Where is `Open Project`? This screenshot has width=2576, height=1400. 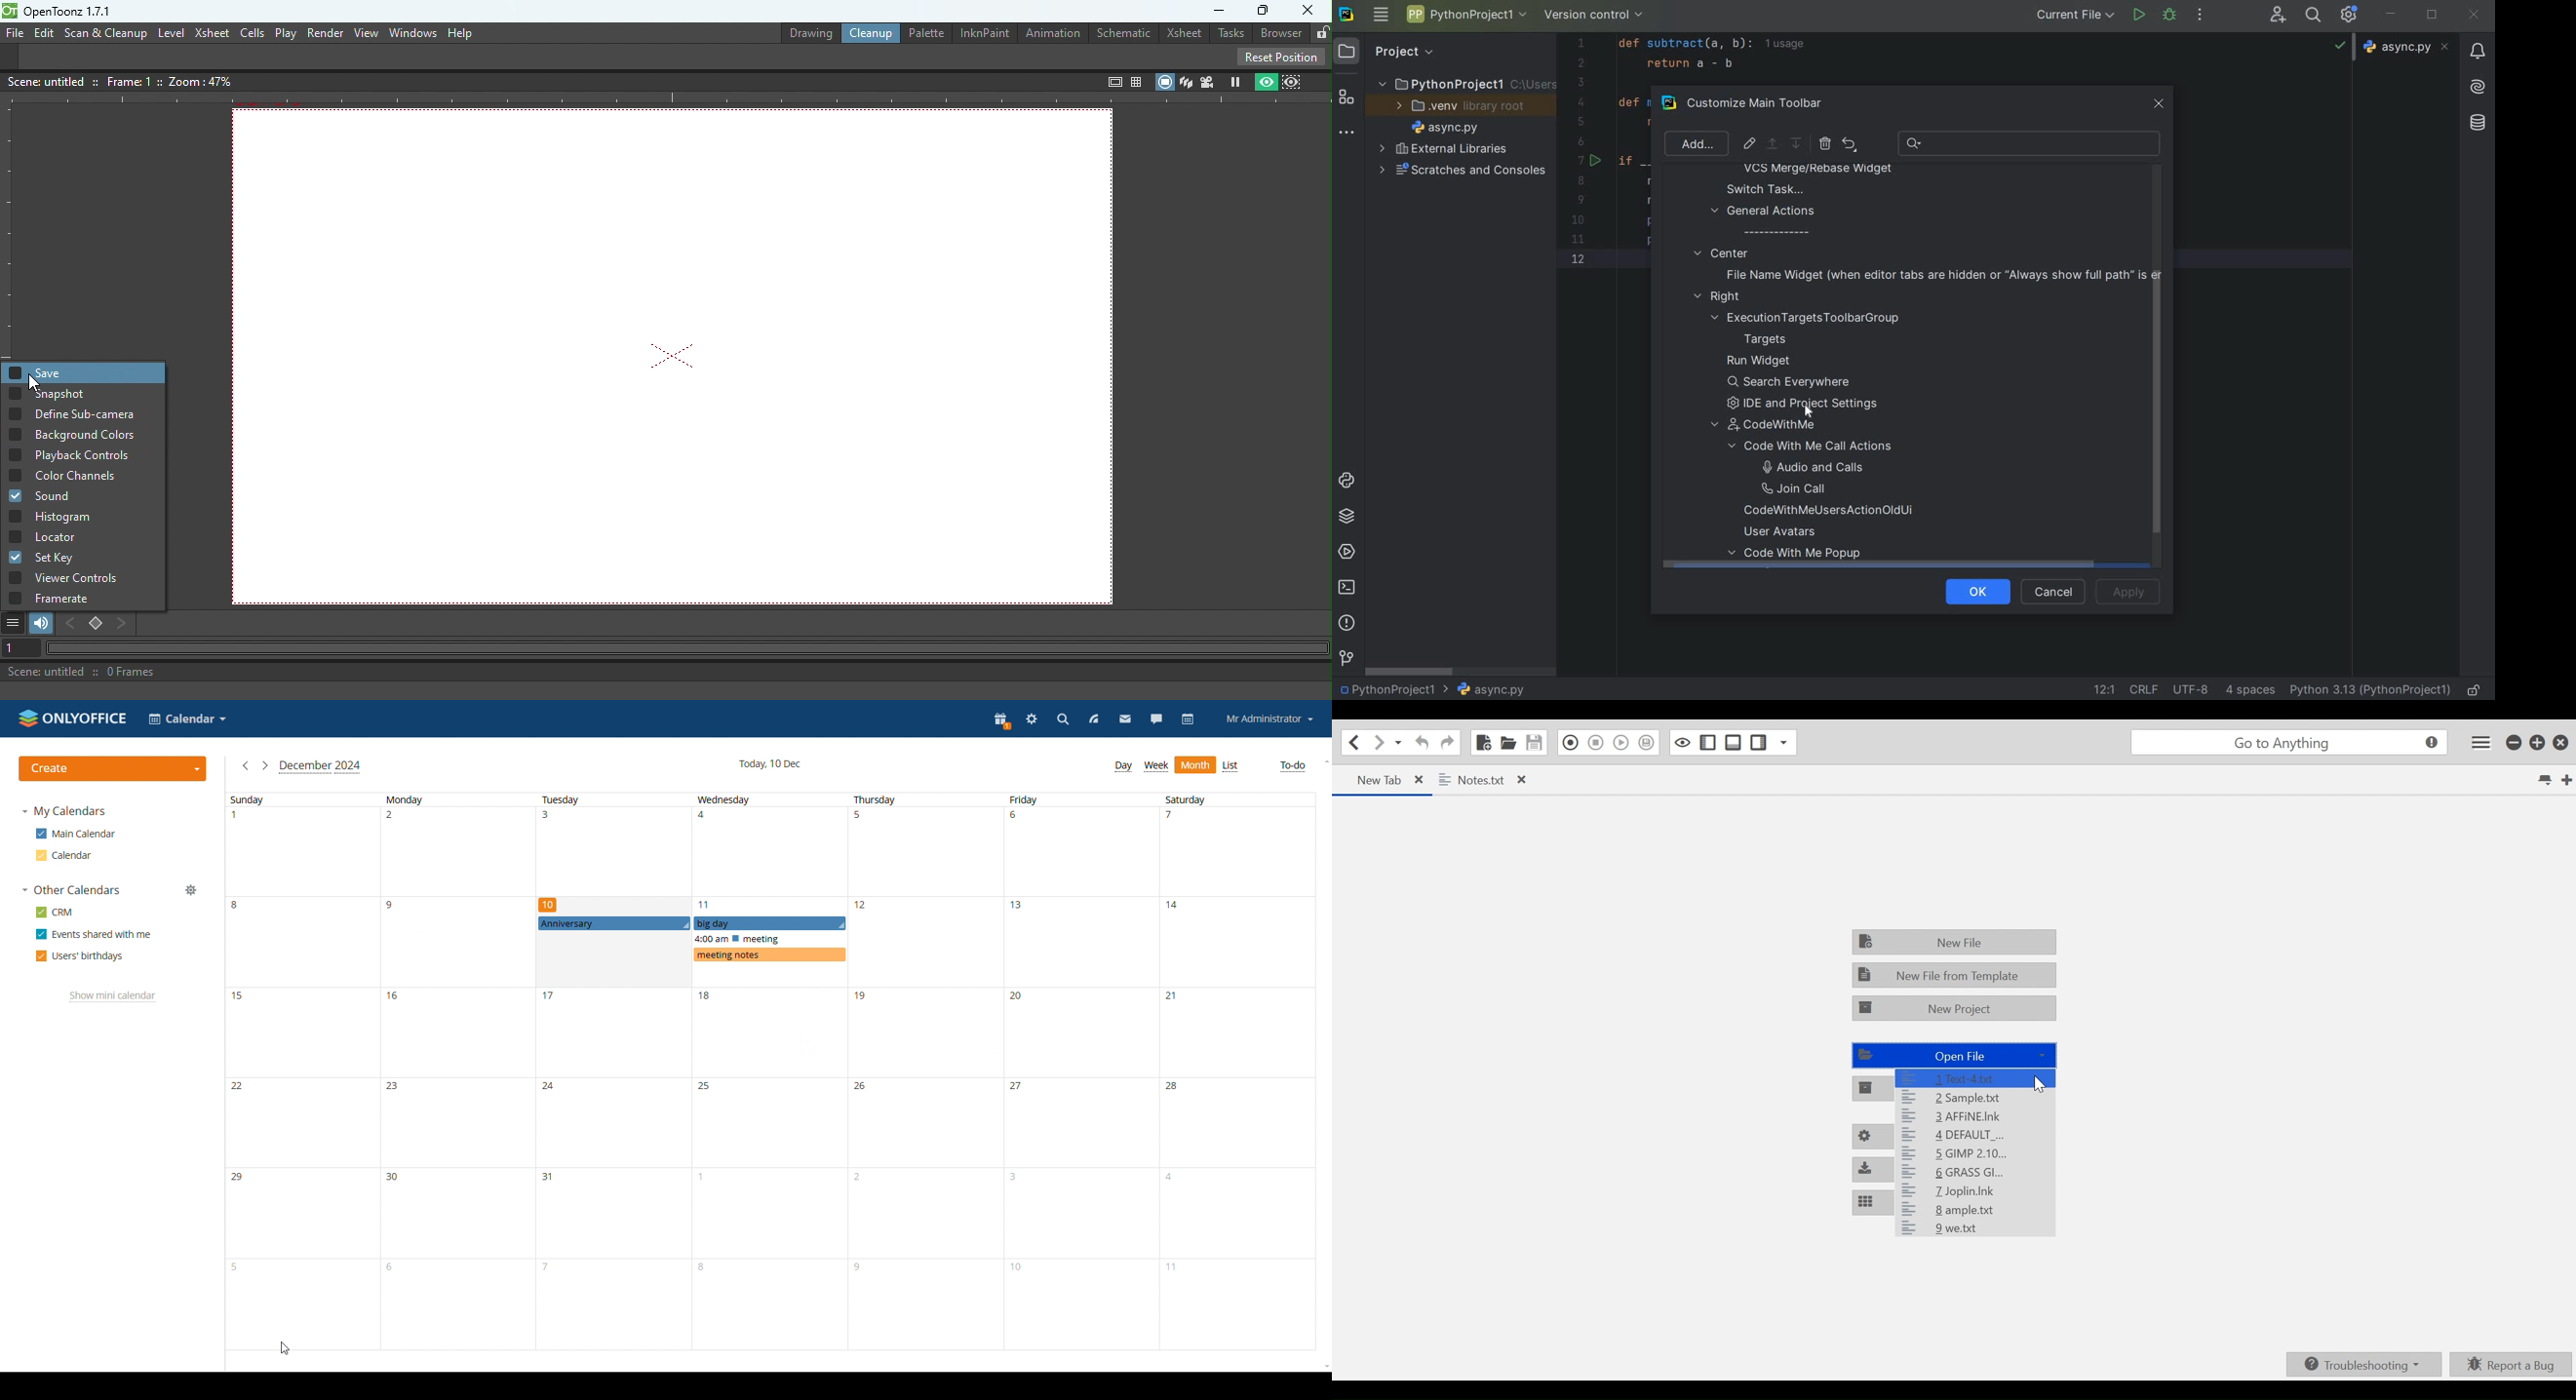 Open Project is located at coordinates (1873, 1090).